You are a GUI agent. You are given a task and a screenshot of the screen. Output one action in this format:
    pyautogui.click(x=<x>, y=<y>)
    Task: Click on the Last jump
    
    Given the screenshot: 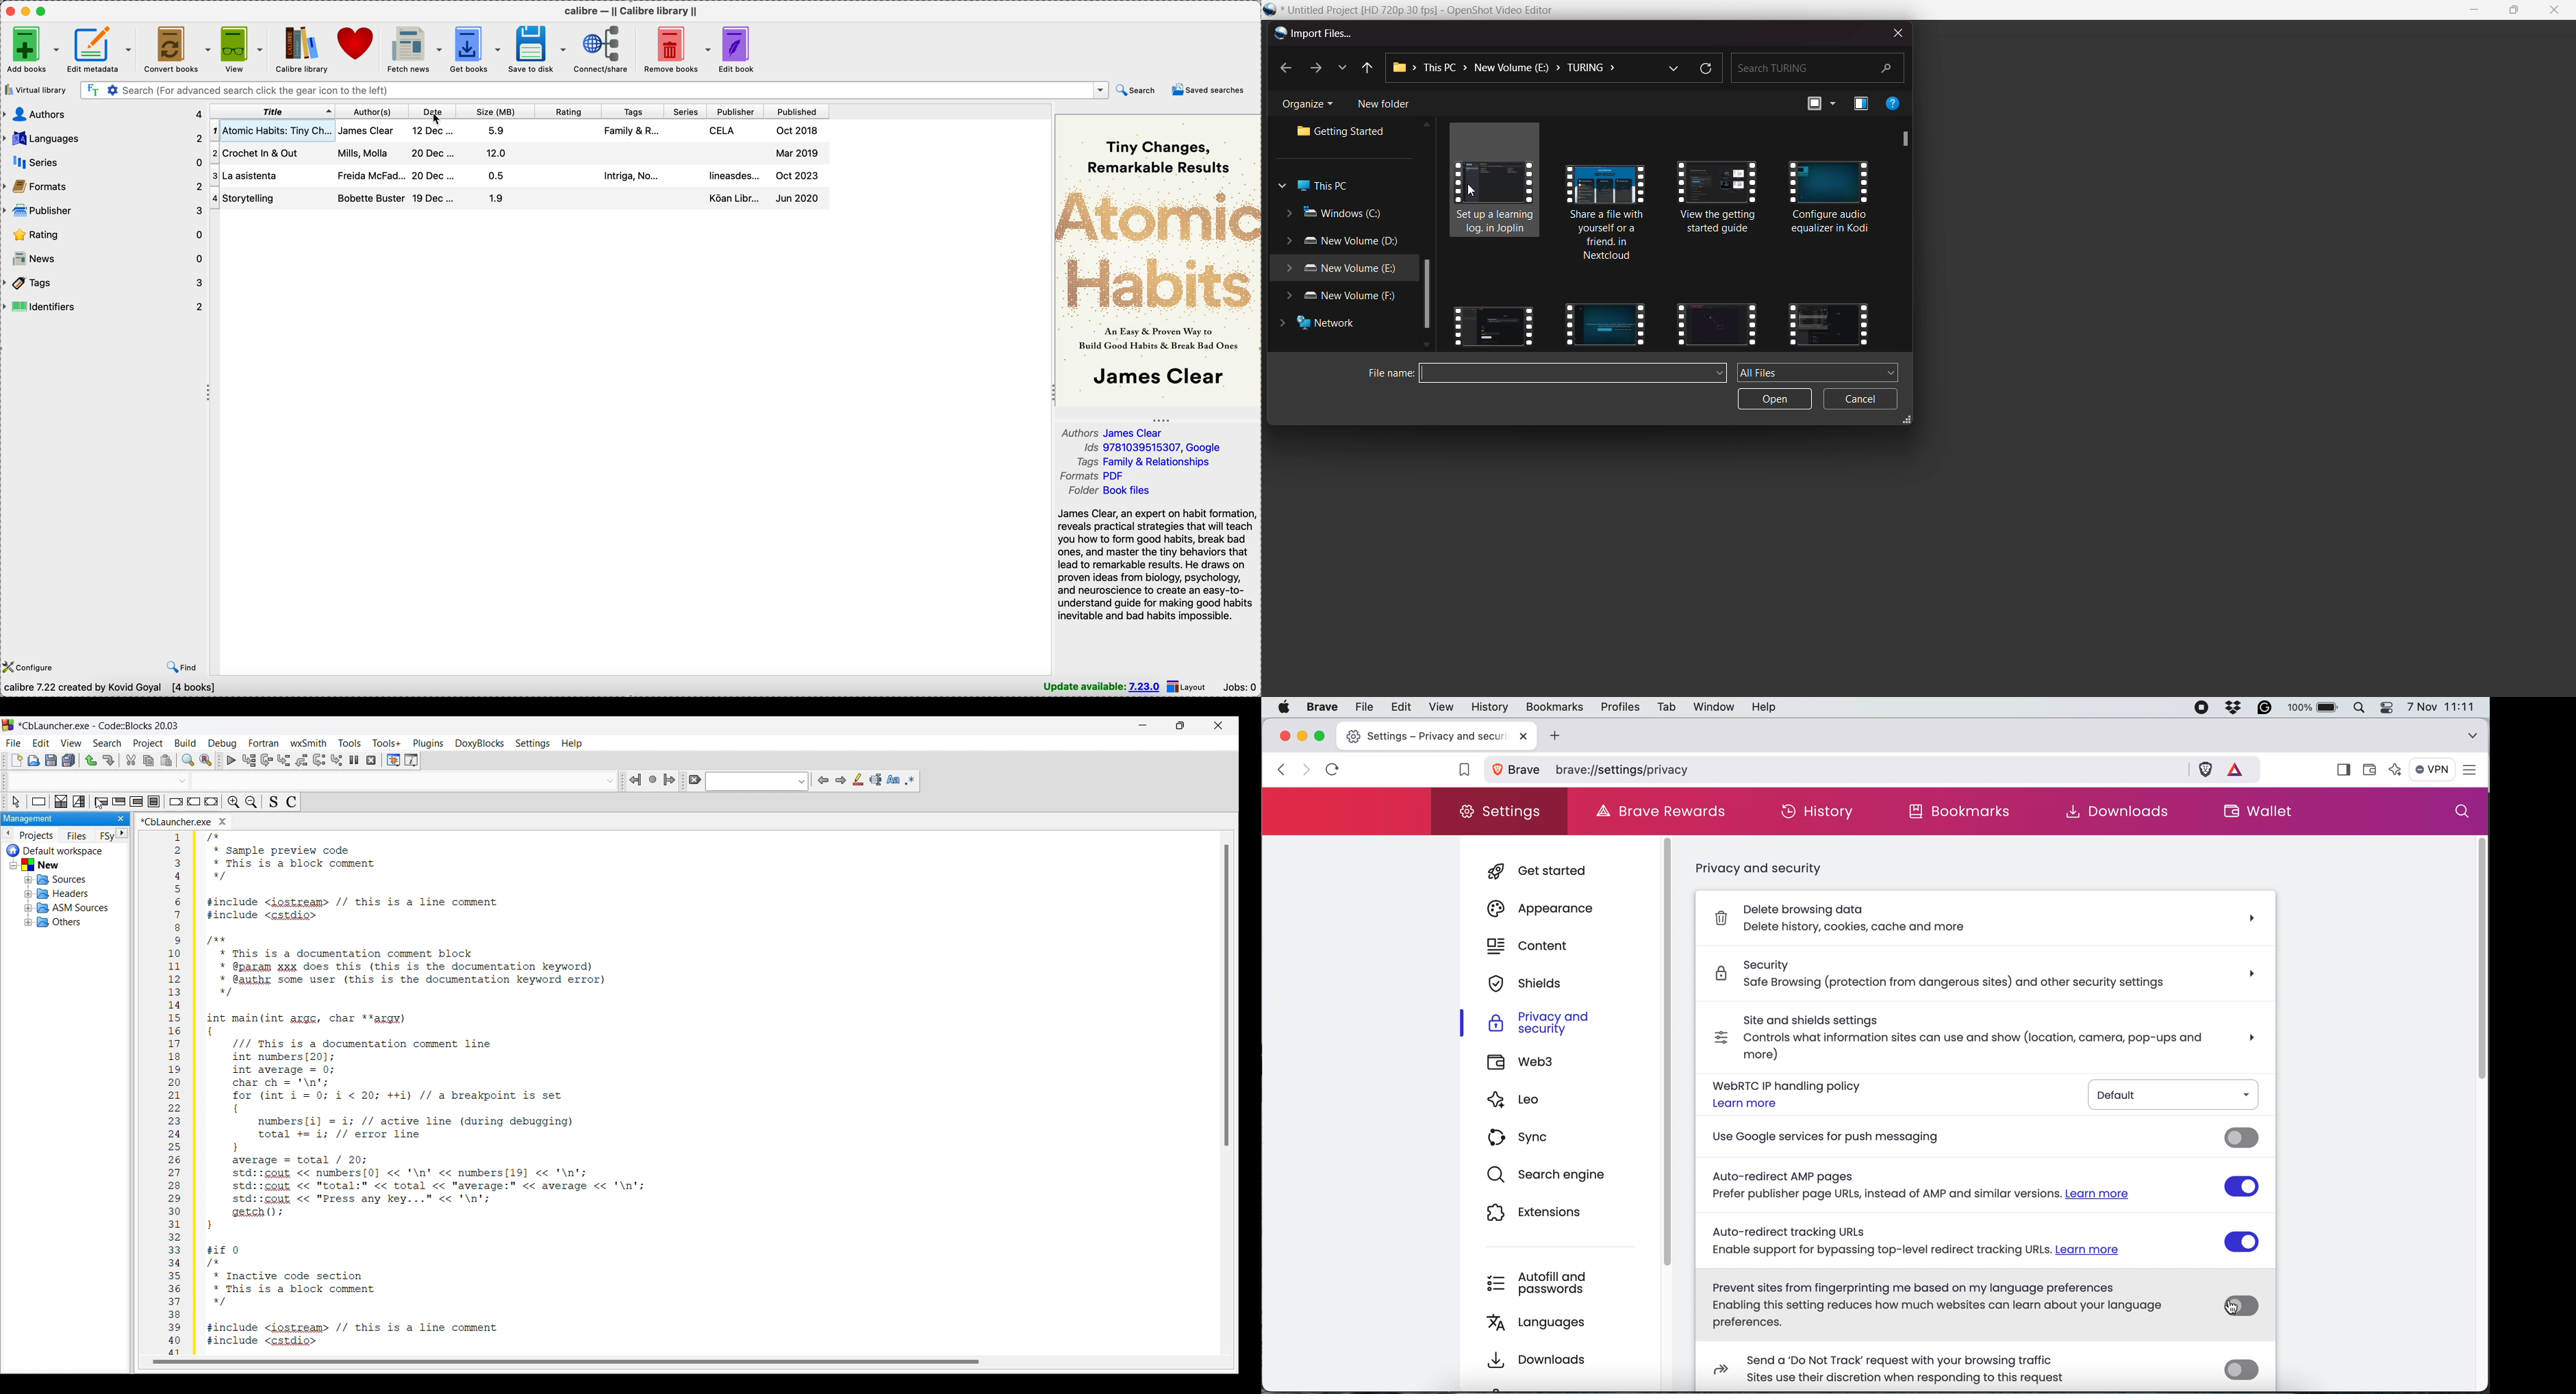 What is the action you would take?
    pyautogui.click(x=653, y=779)
    